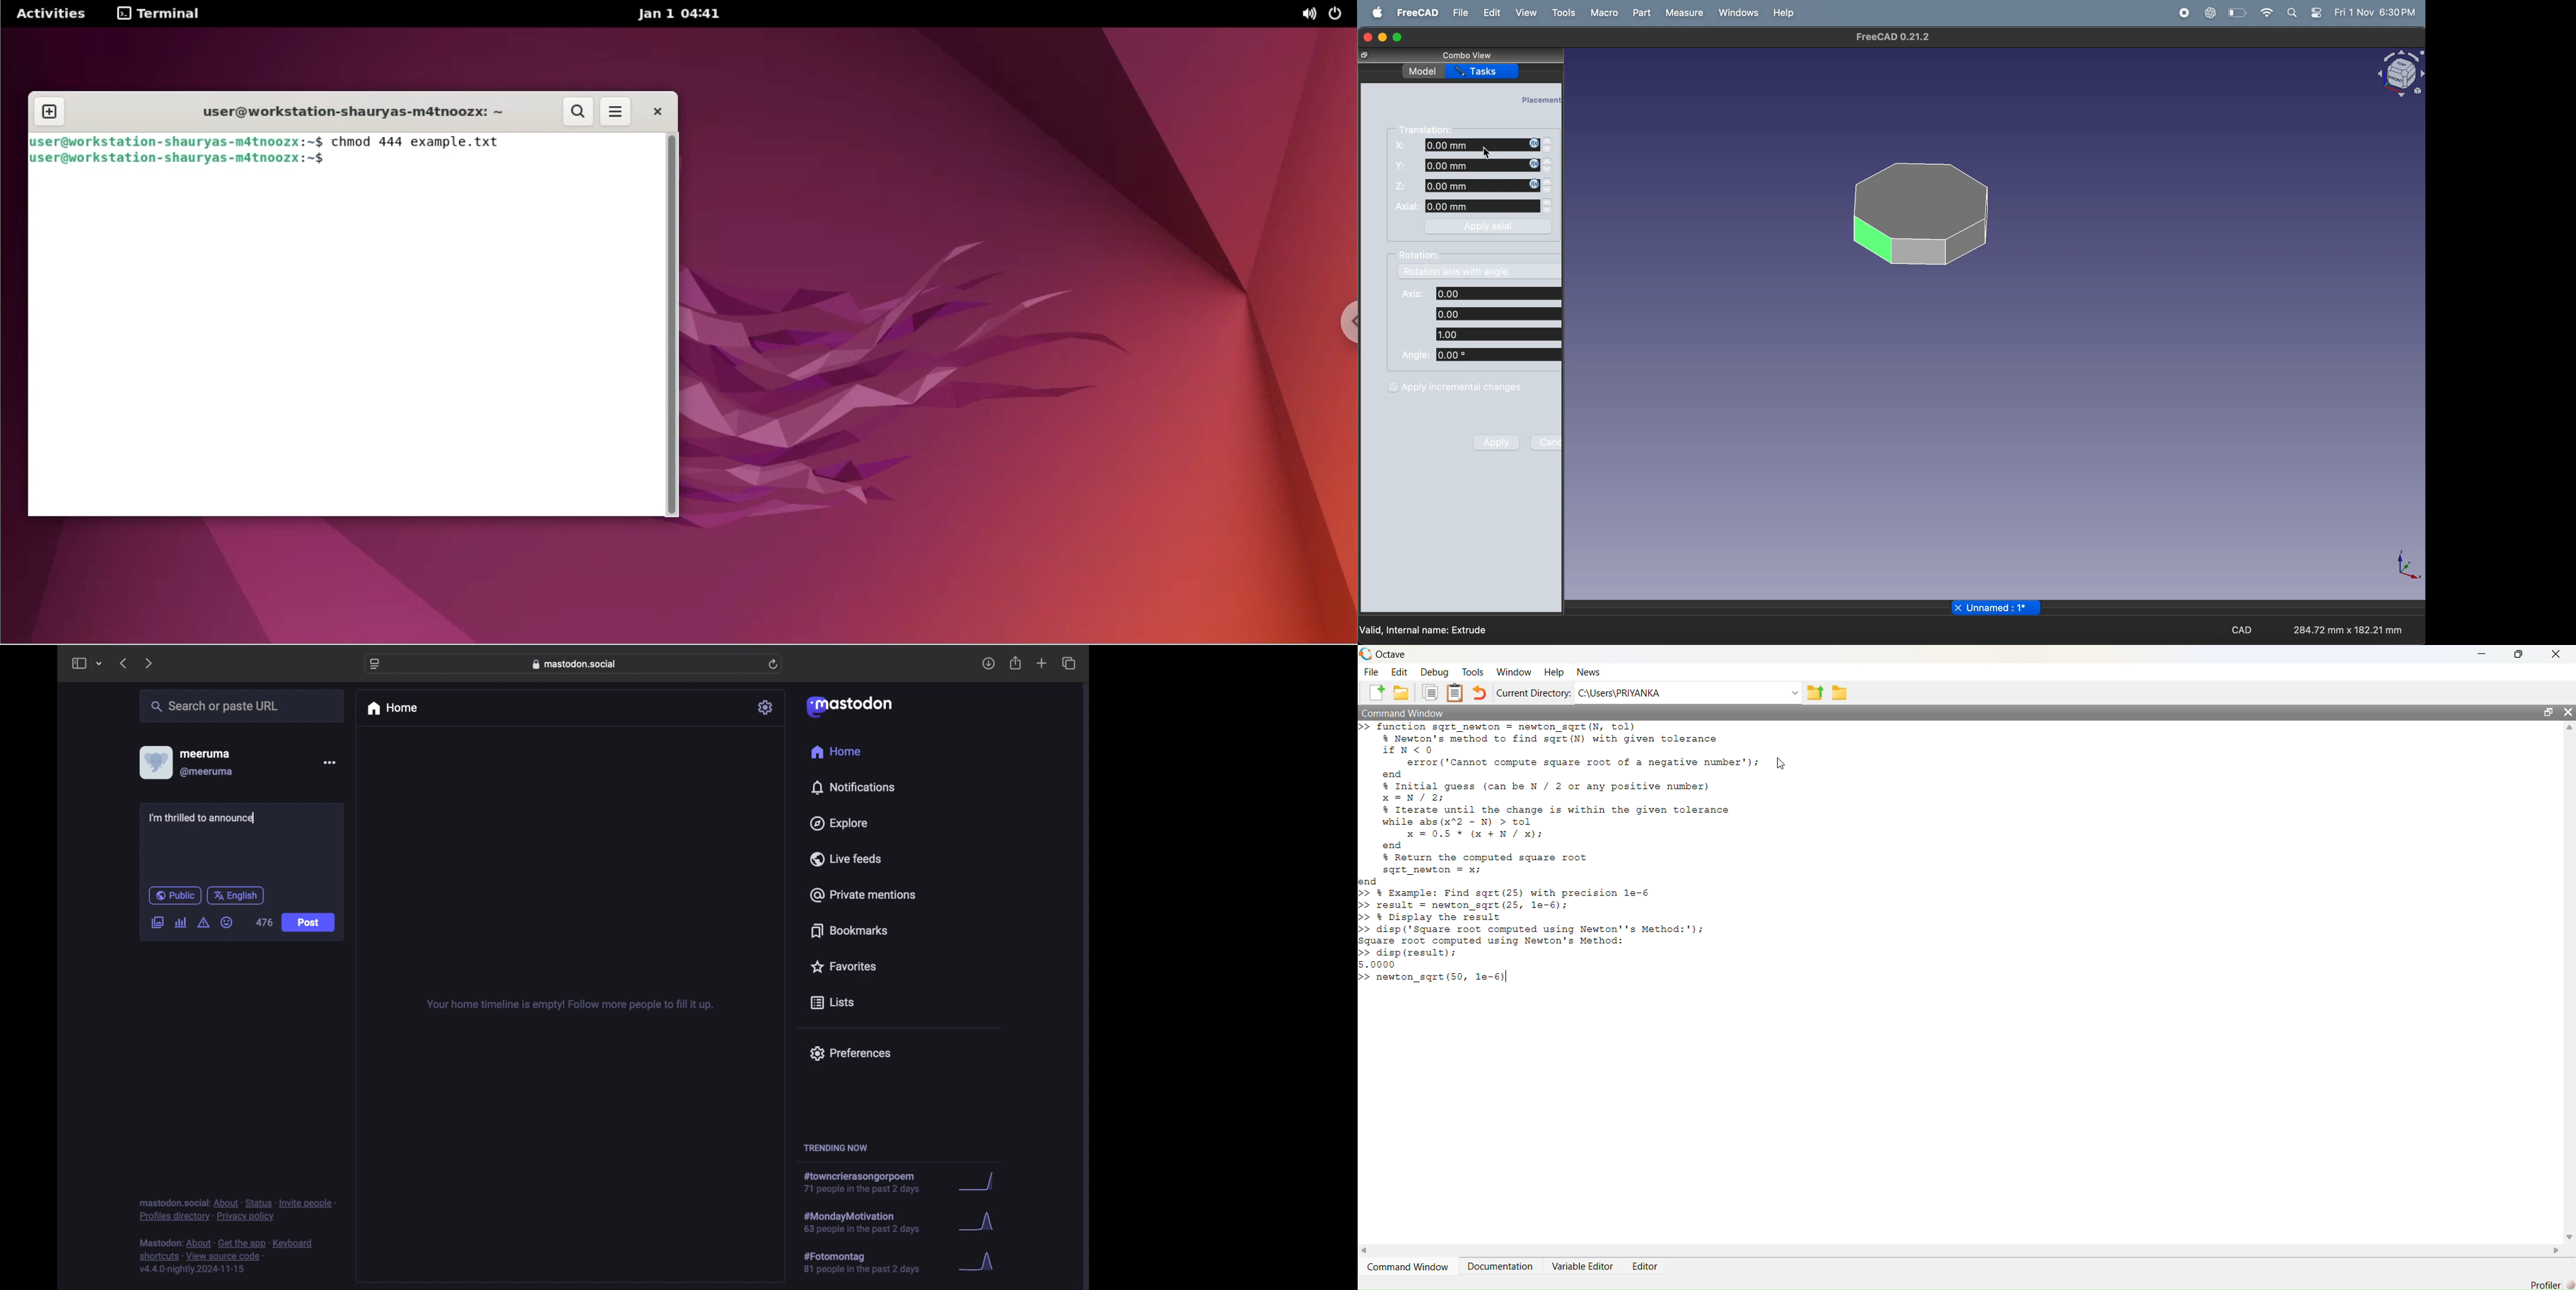 The height and width of the screenshot is (1316, 2576). What do you see at coordinates (50, 110) in the screenshot?
I see `new tab` at bounding box center [50, 110].